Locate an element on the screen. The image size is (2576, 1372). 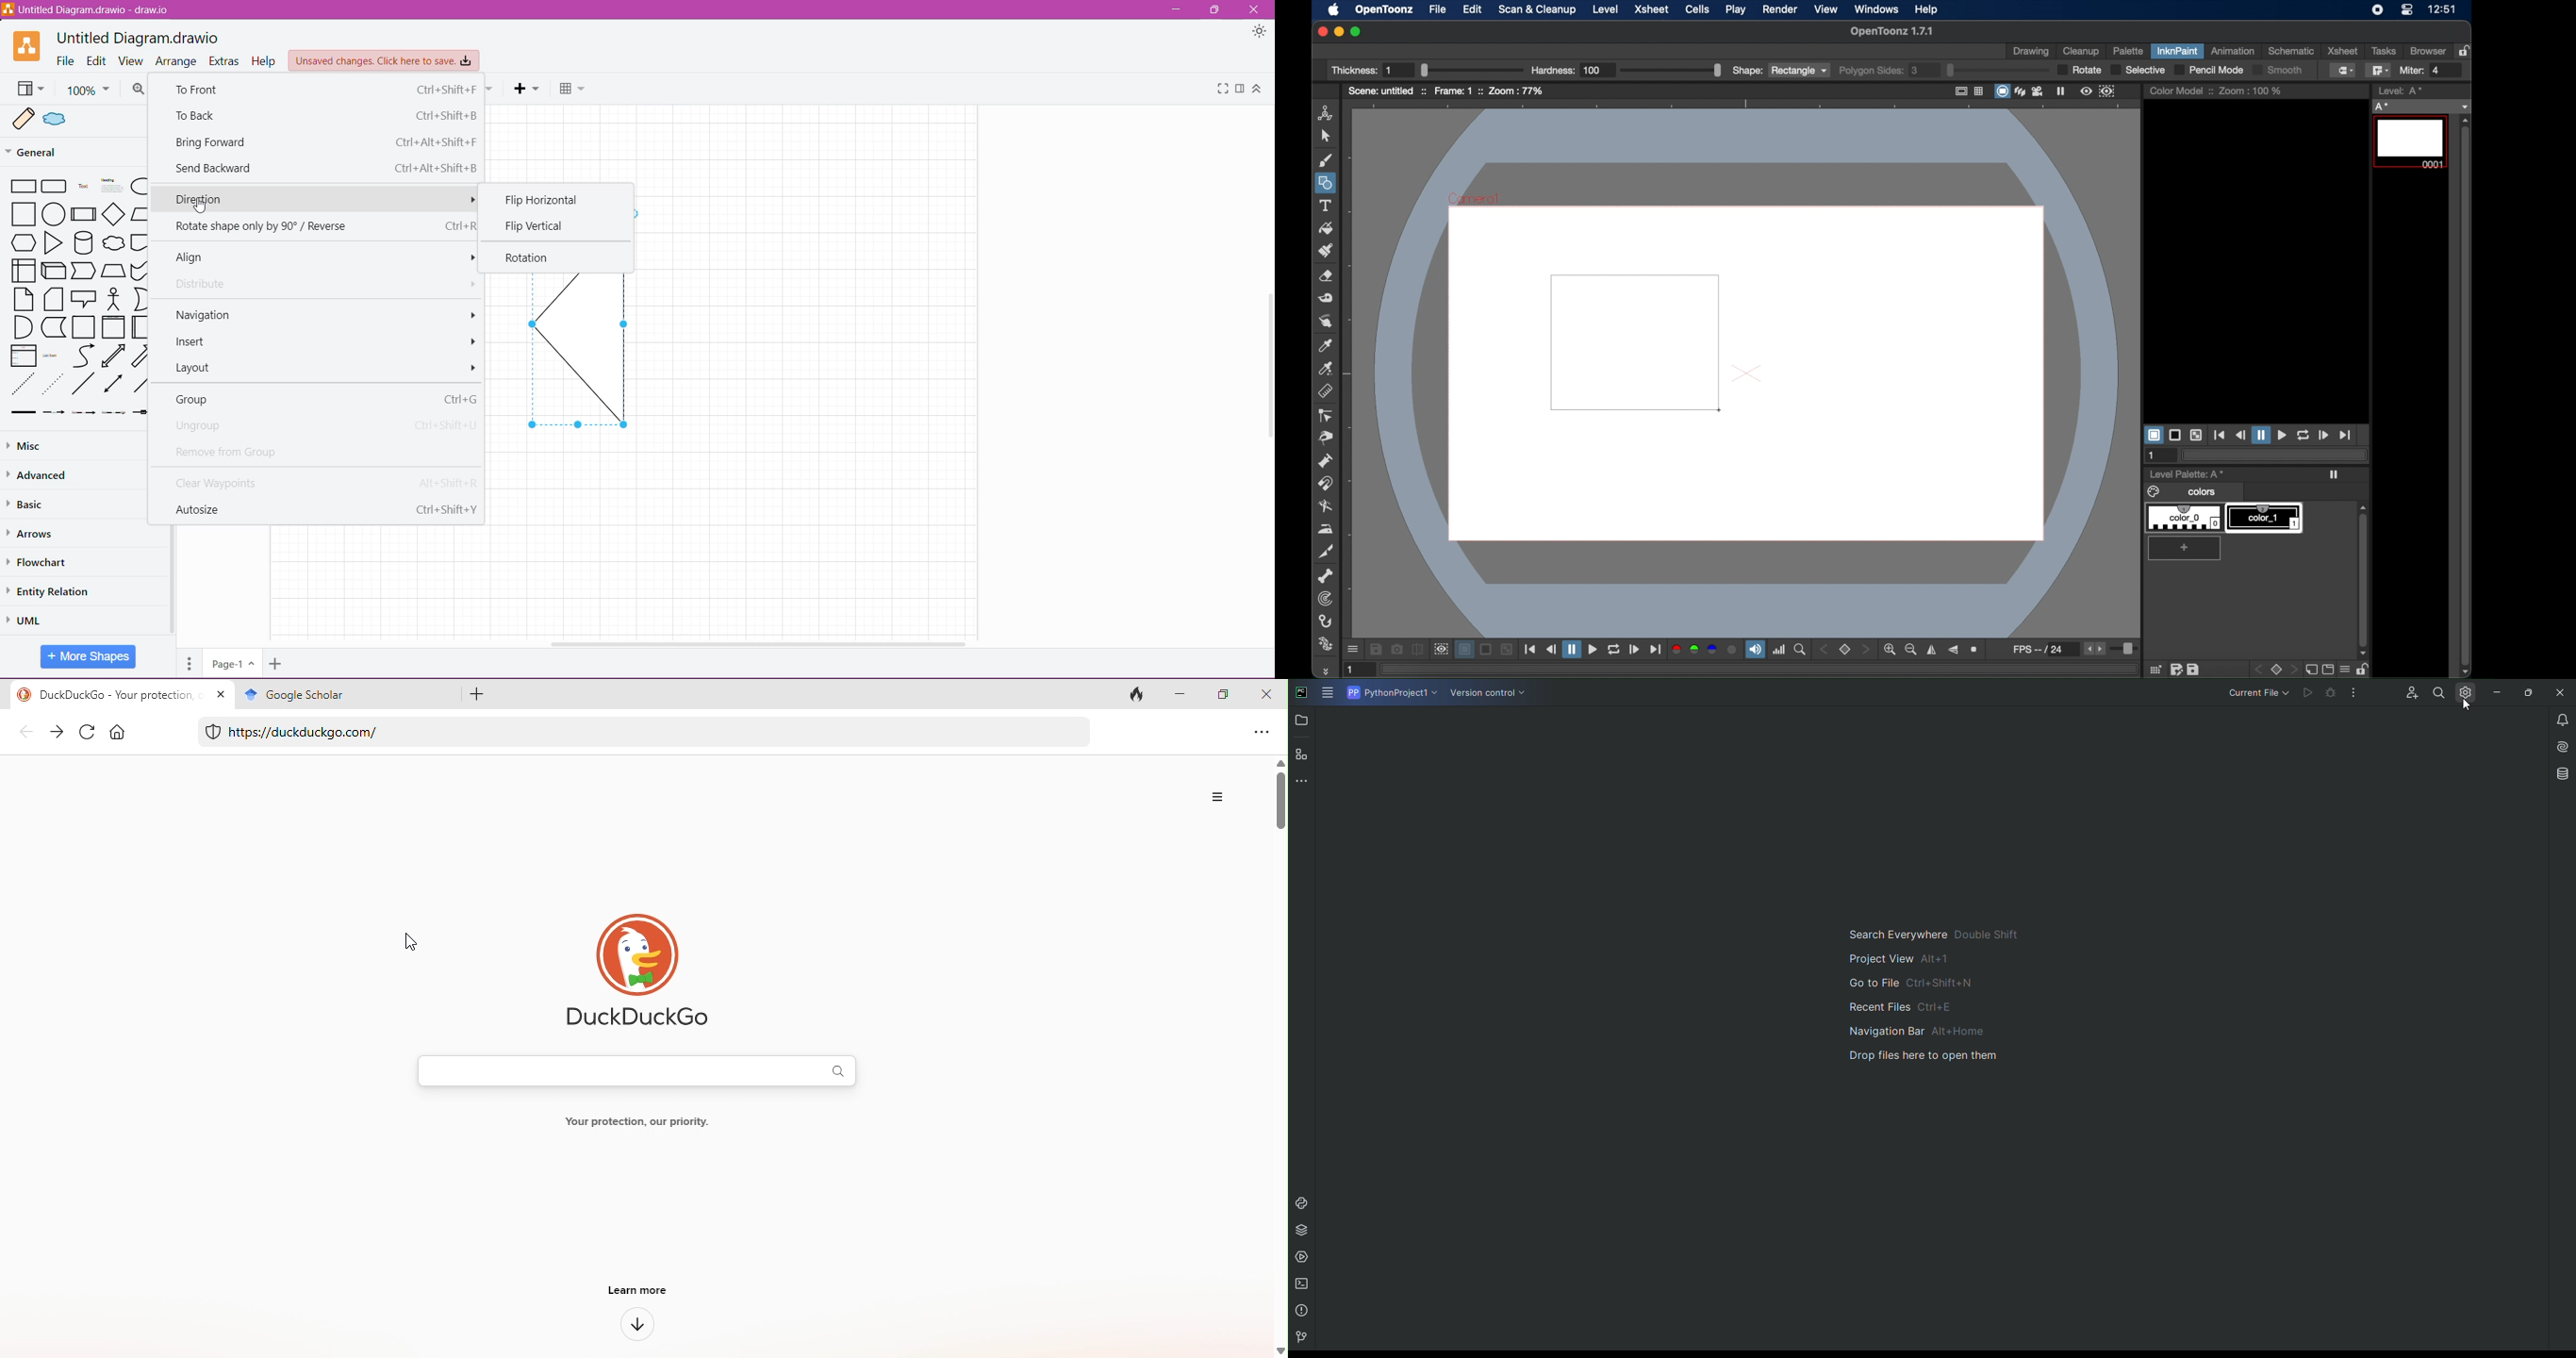
version Control is located at coordinates (1299, 1339).